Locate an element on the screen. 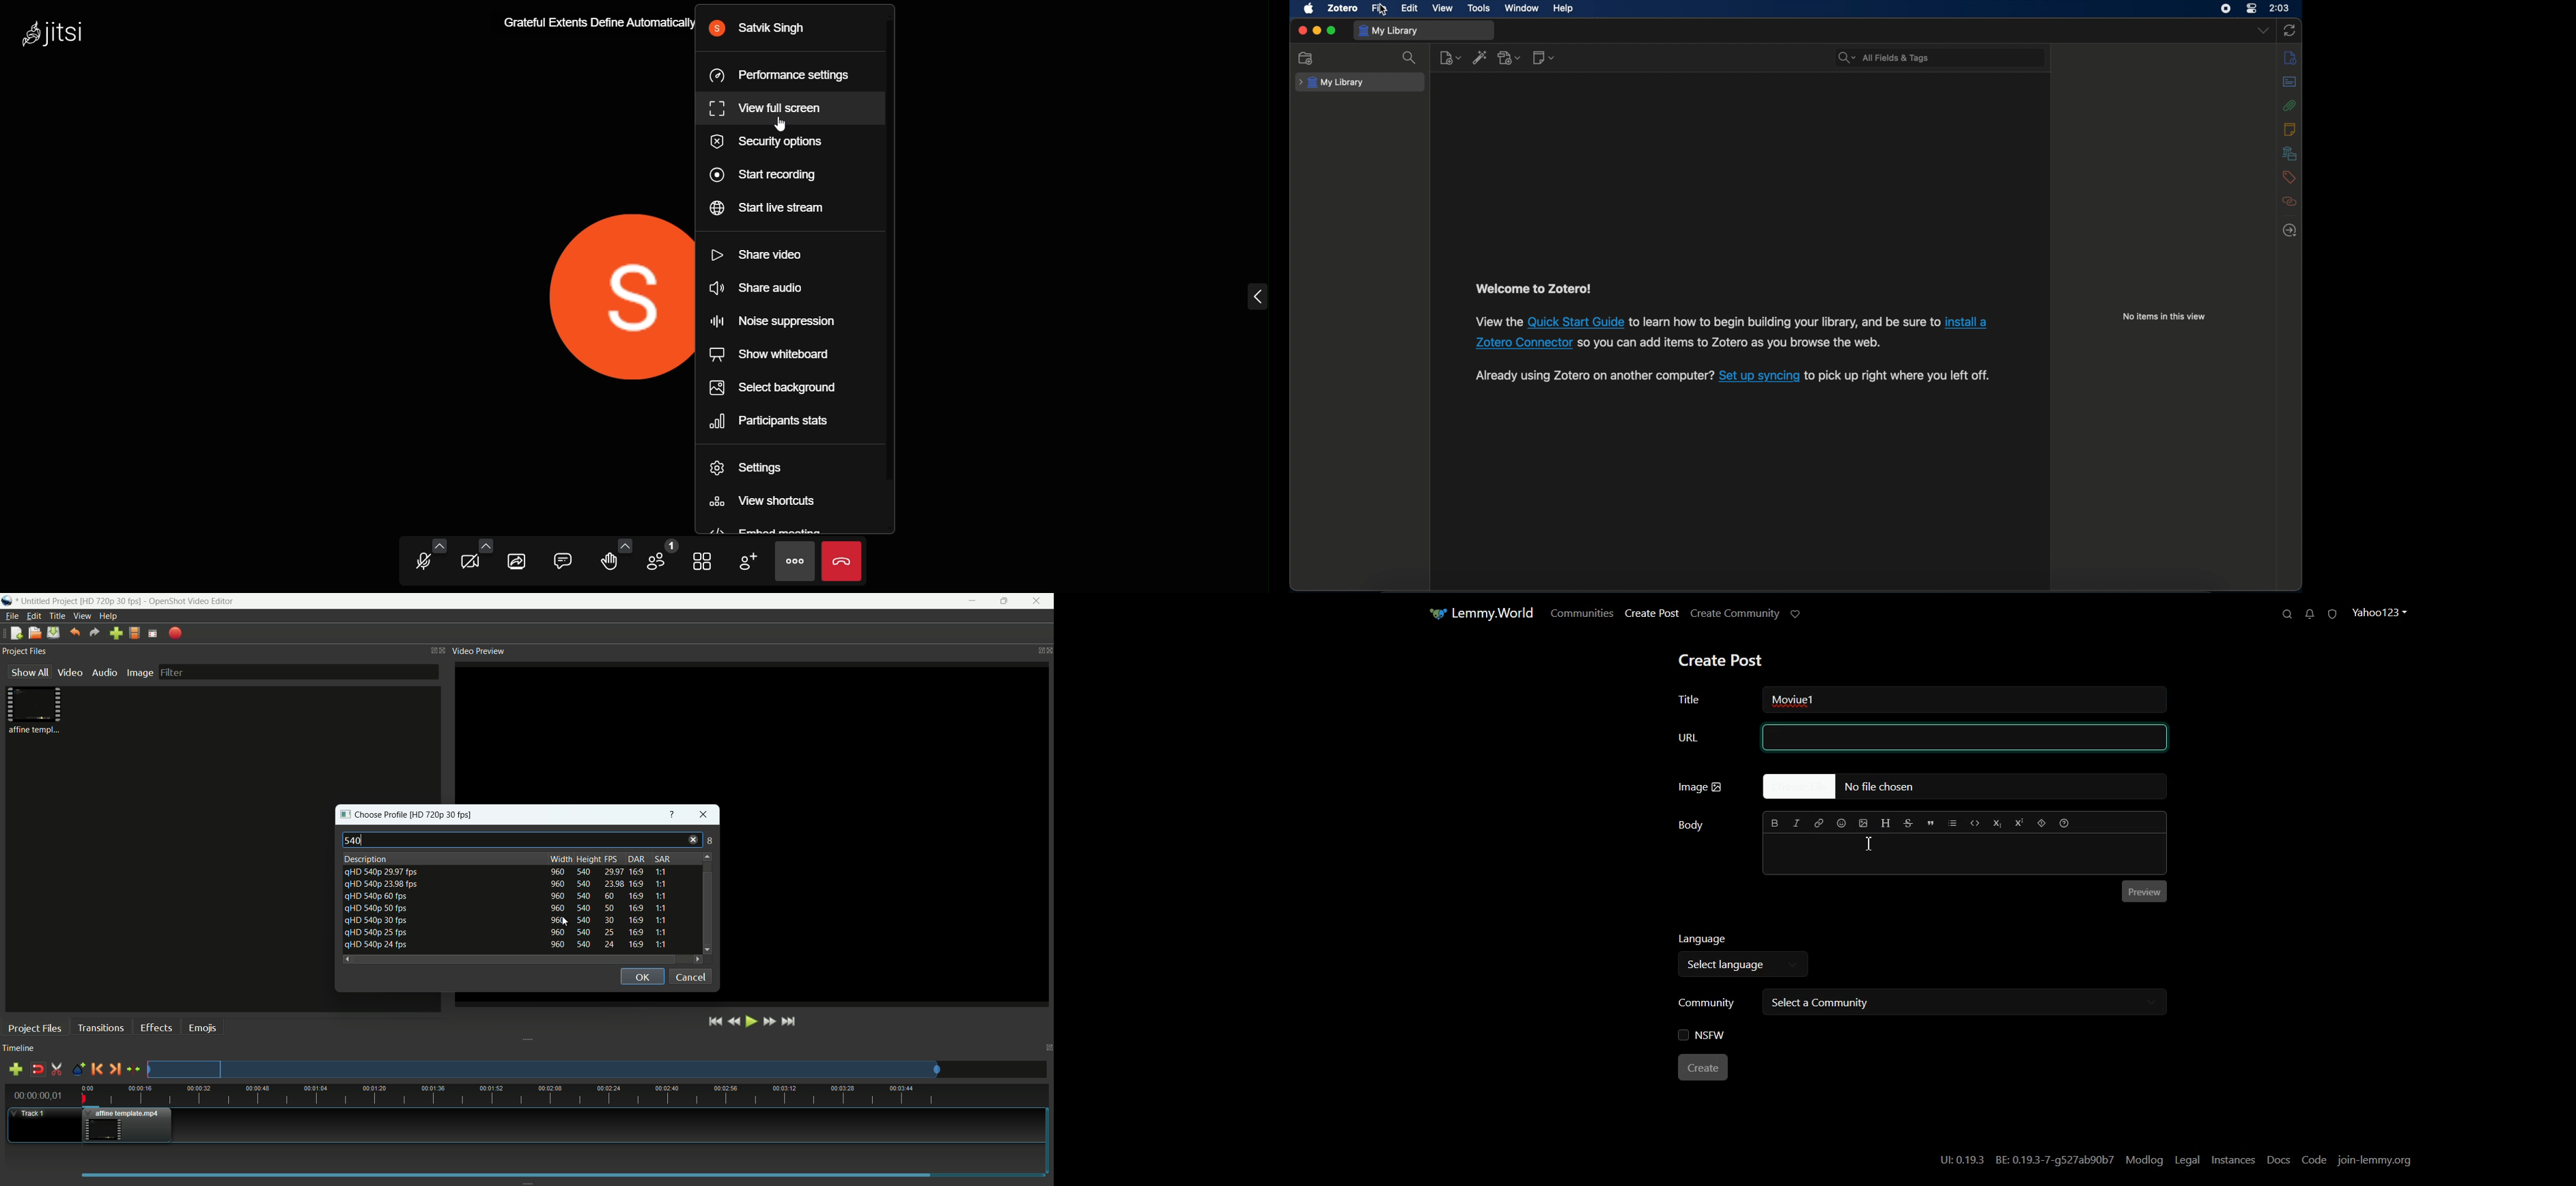  no items in this view is located at coordinates (2165, 316).